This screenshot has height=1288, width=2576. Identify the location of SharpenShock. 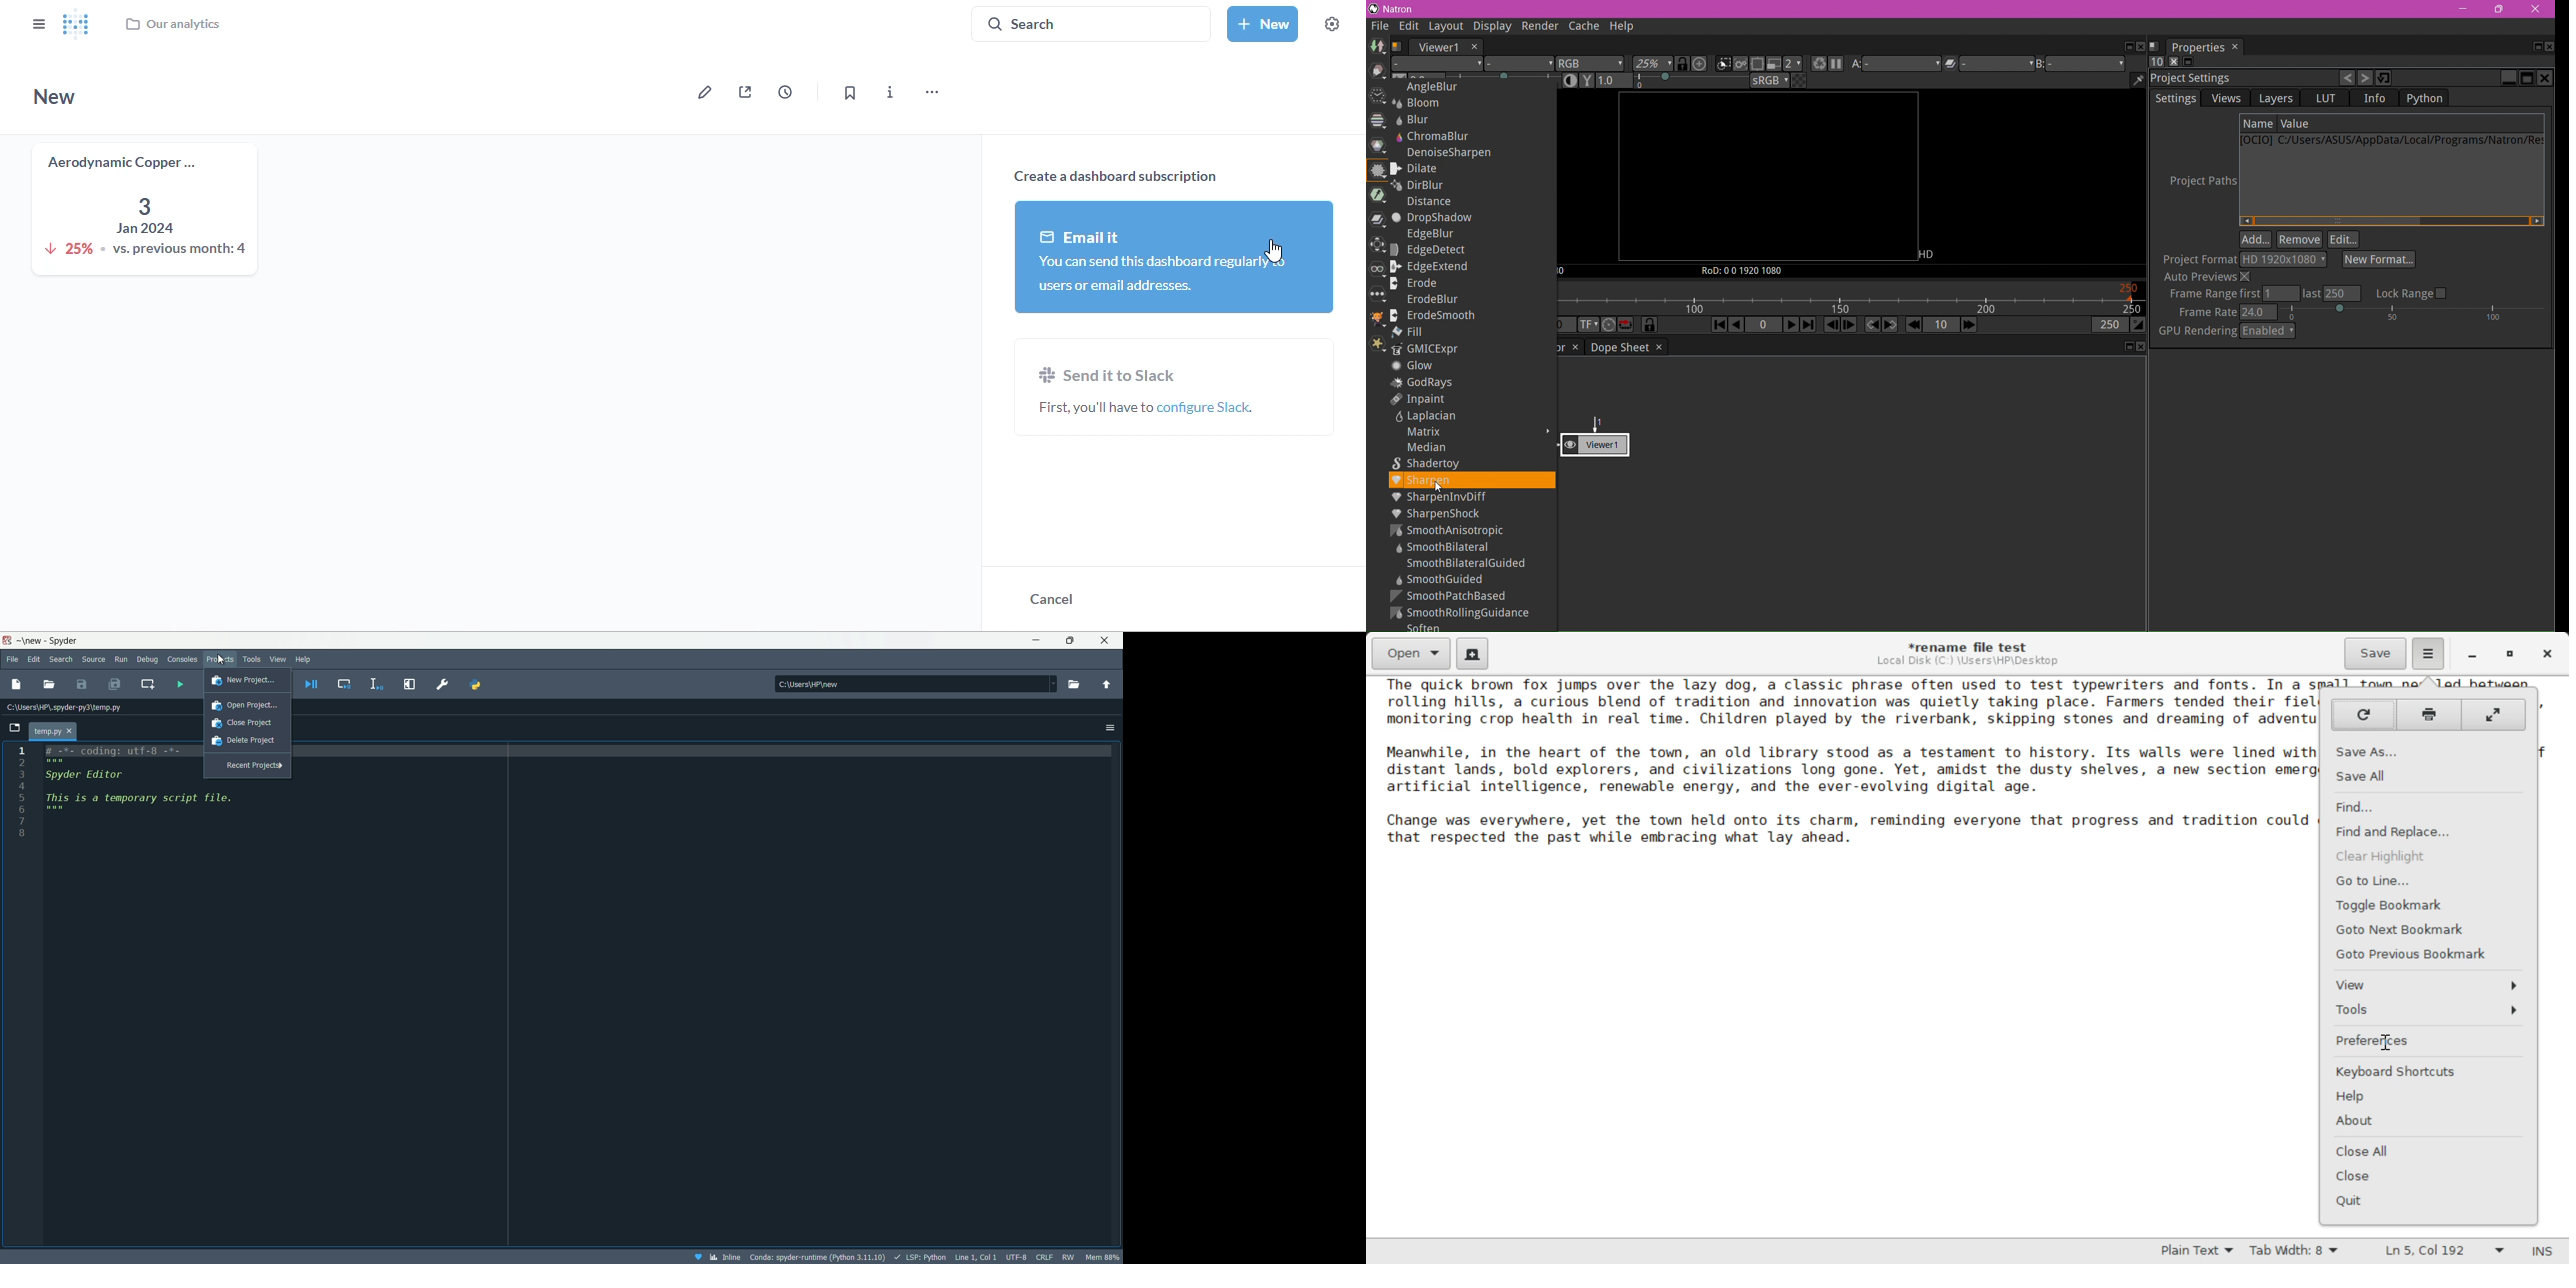
(1437, 513).